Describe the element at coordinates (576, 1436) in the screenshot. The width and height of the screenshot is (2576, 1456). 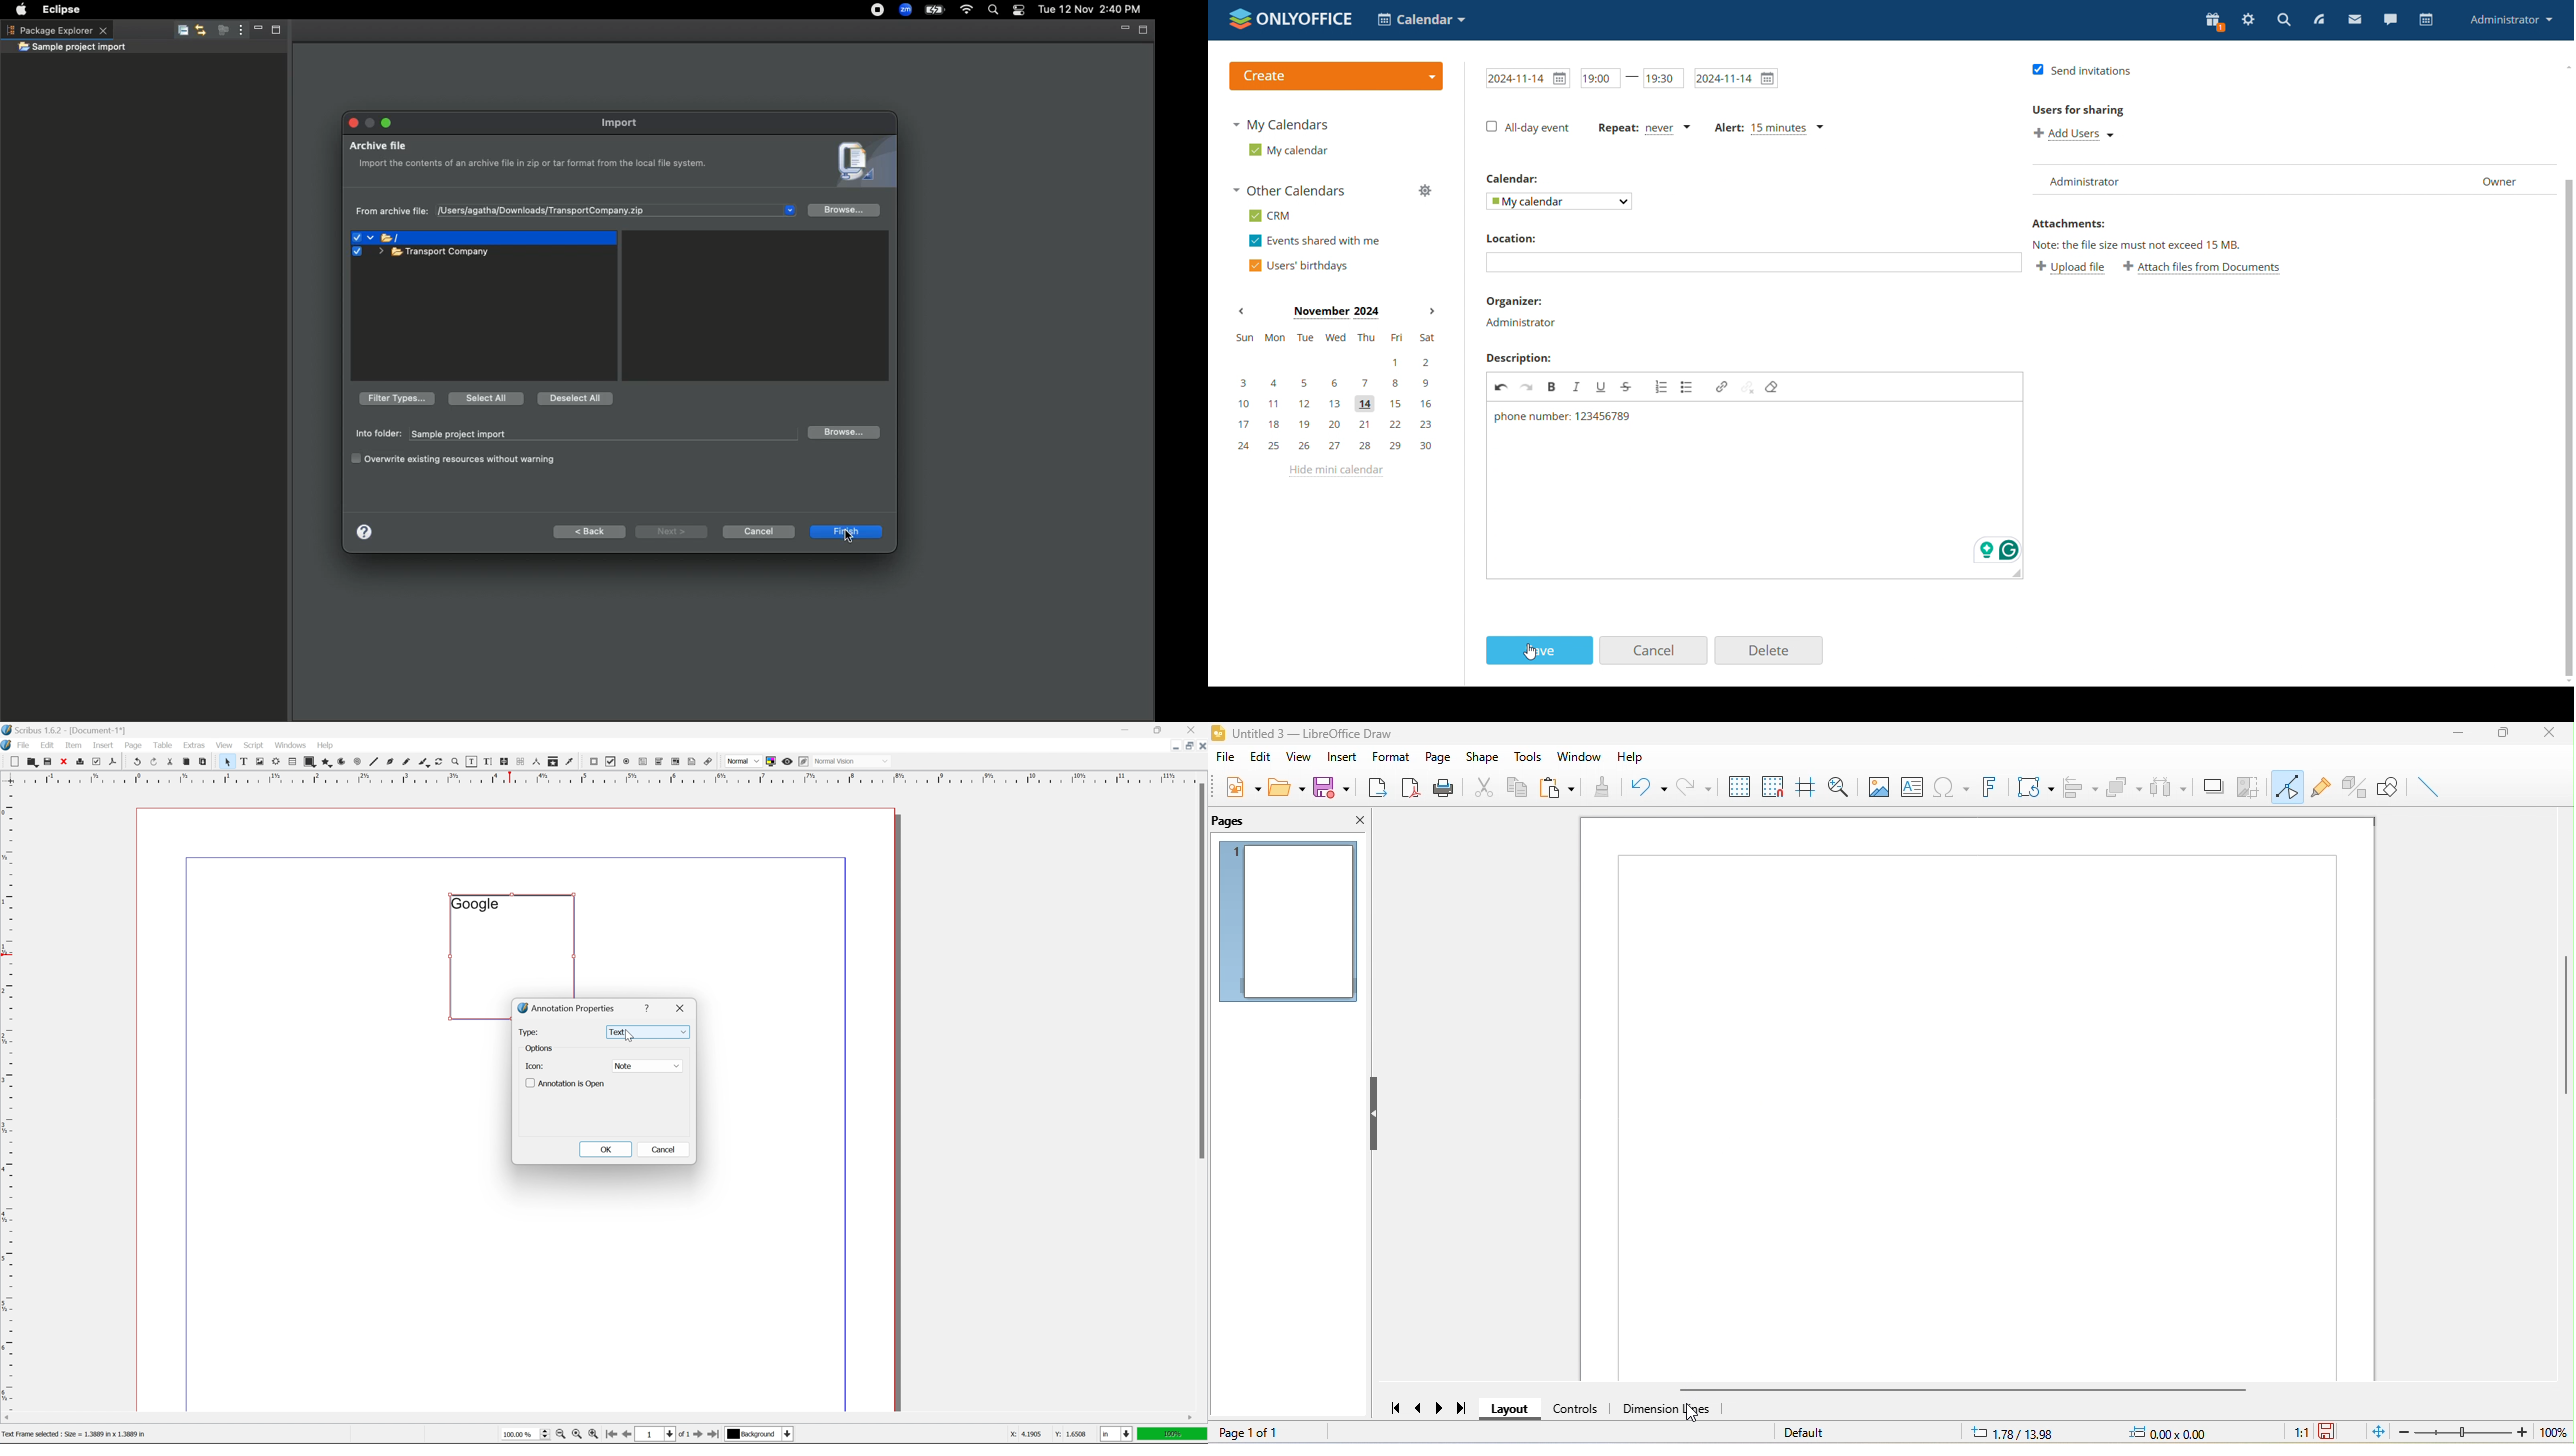
I see `zoom to 100%` at that location.